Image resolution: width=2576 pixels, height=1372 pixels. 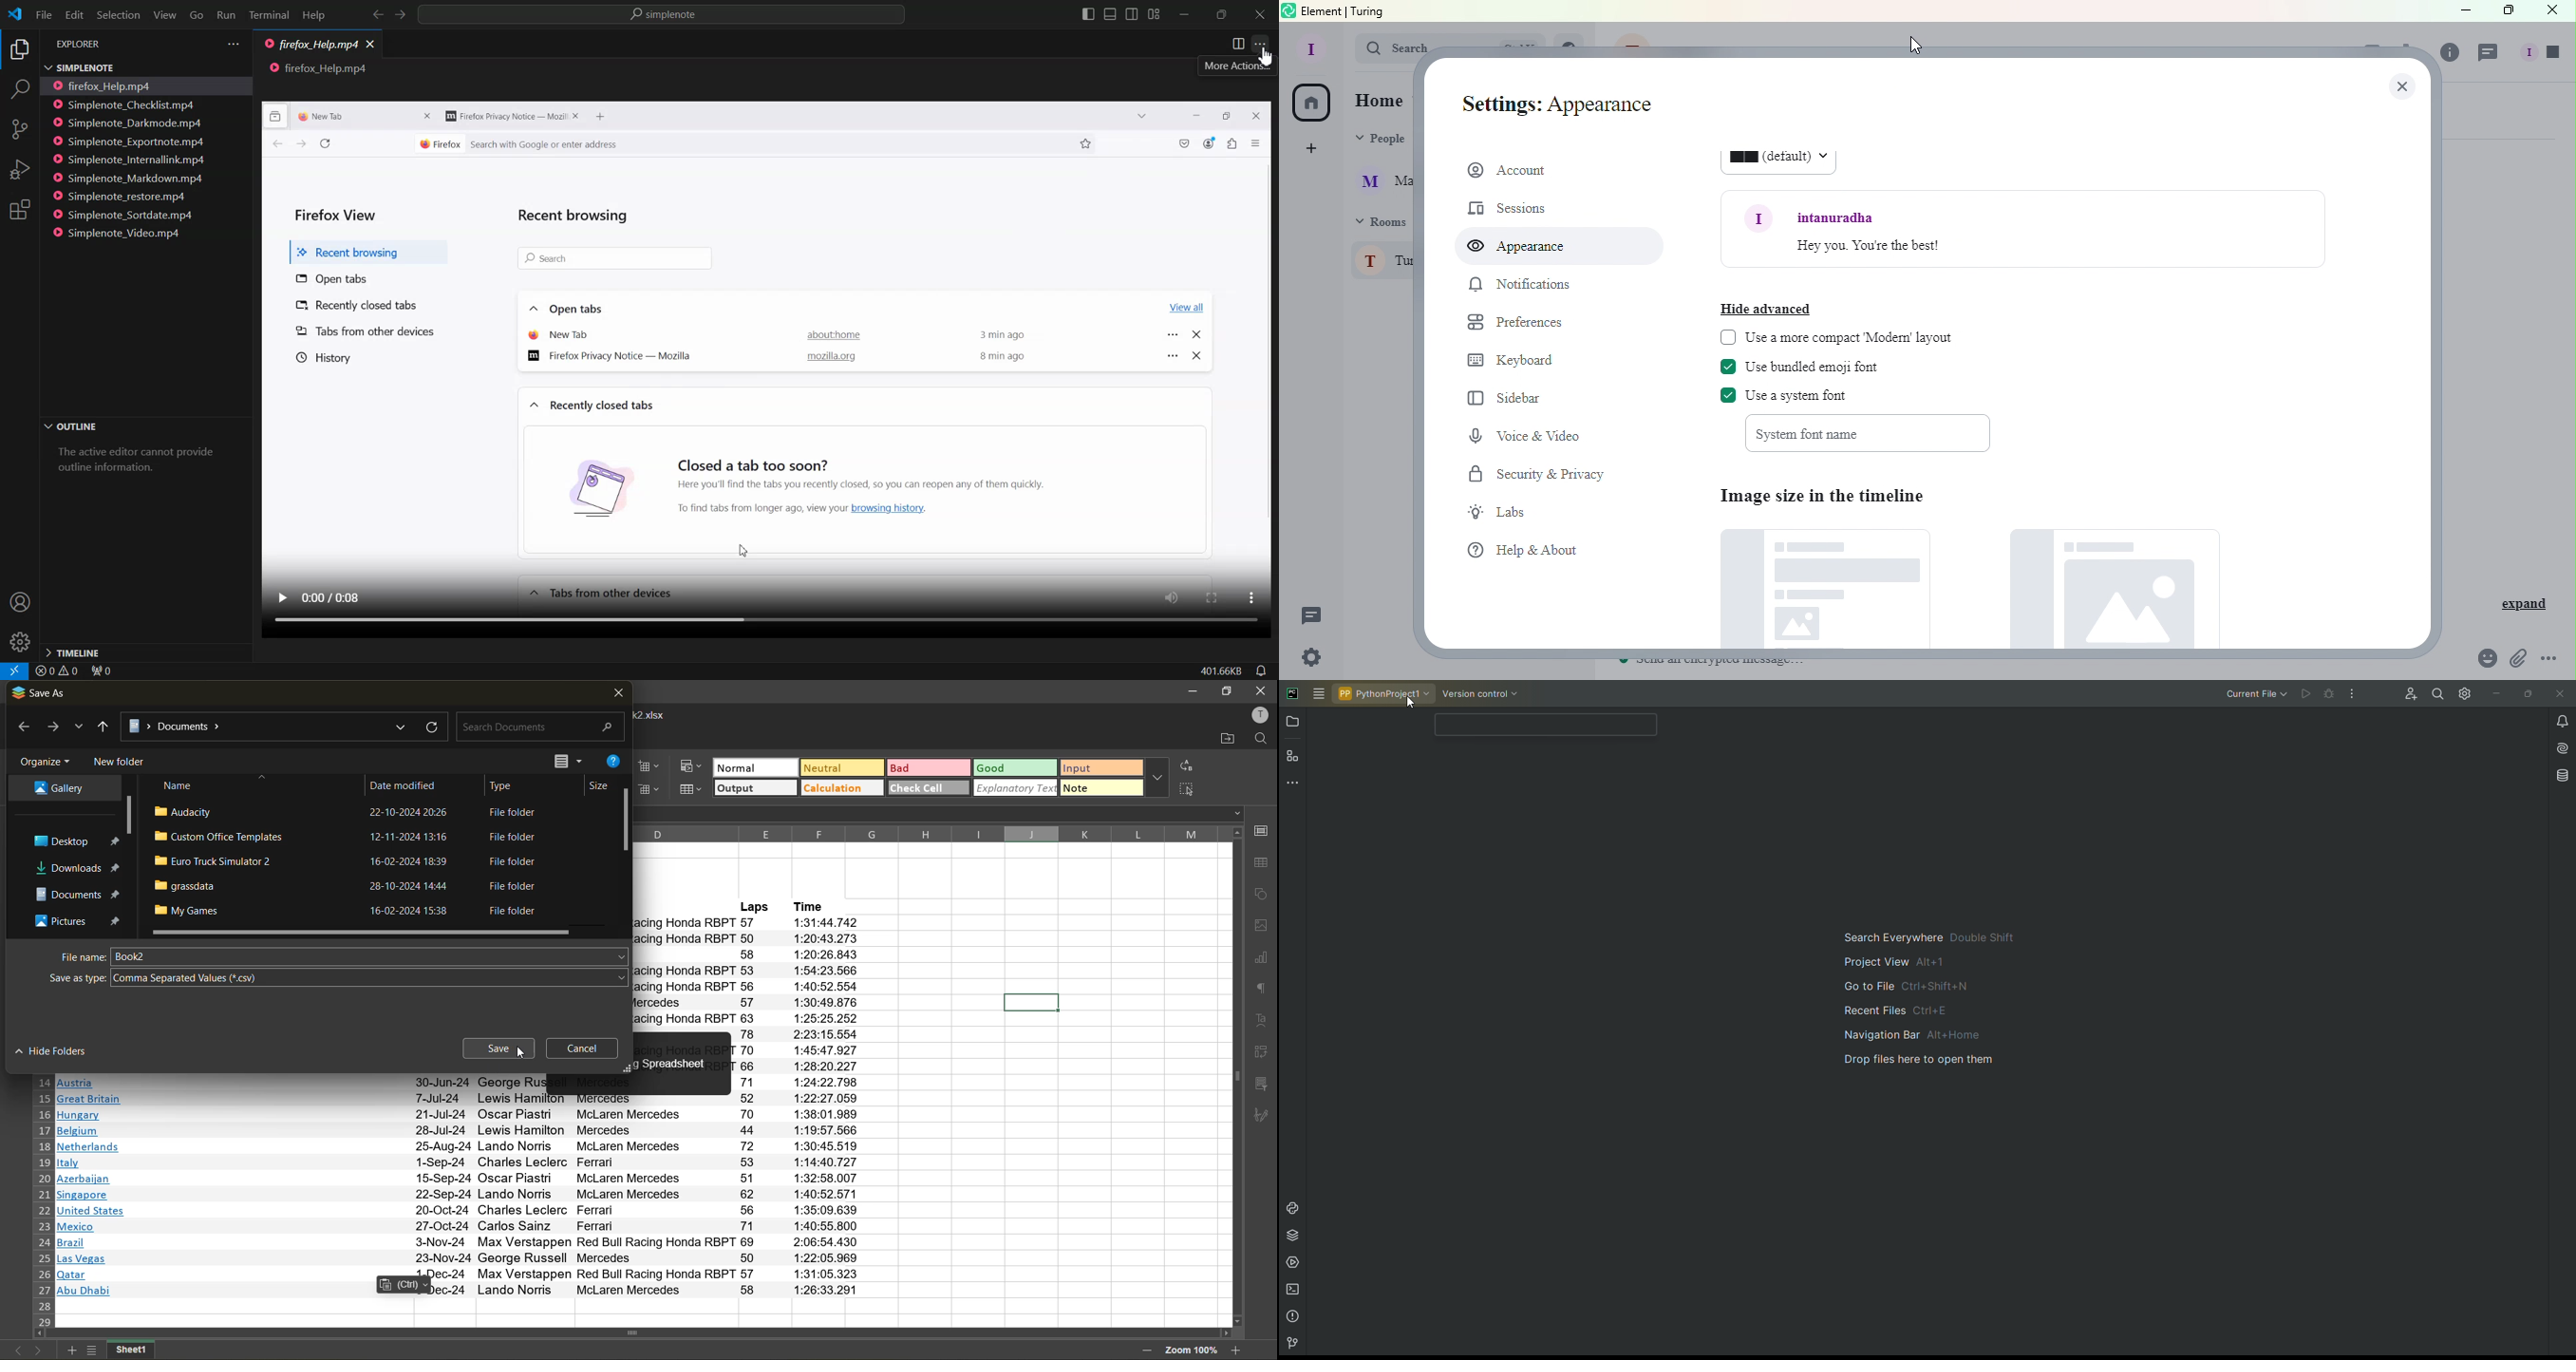 What do you see at coordinates (627, 818) in the screenshot?
I see `vertical scroll bar` at bounding box center [627, 818].